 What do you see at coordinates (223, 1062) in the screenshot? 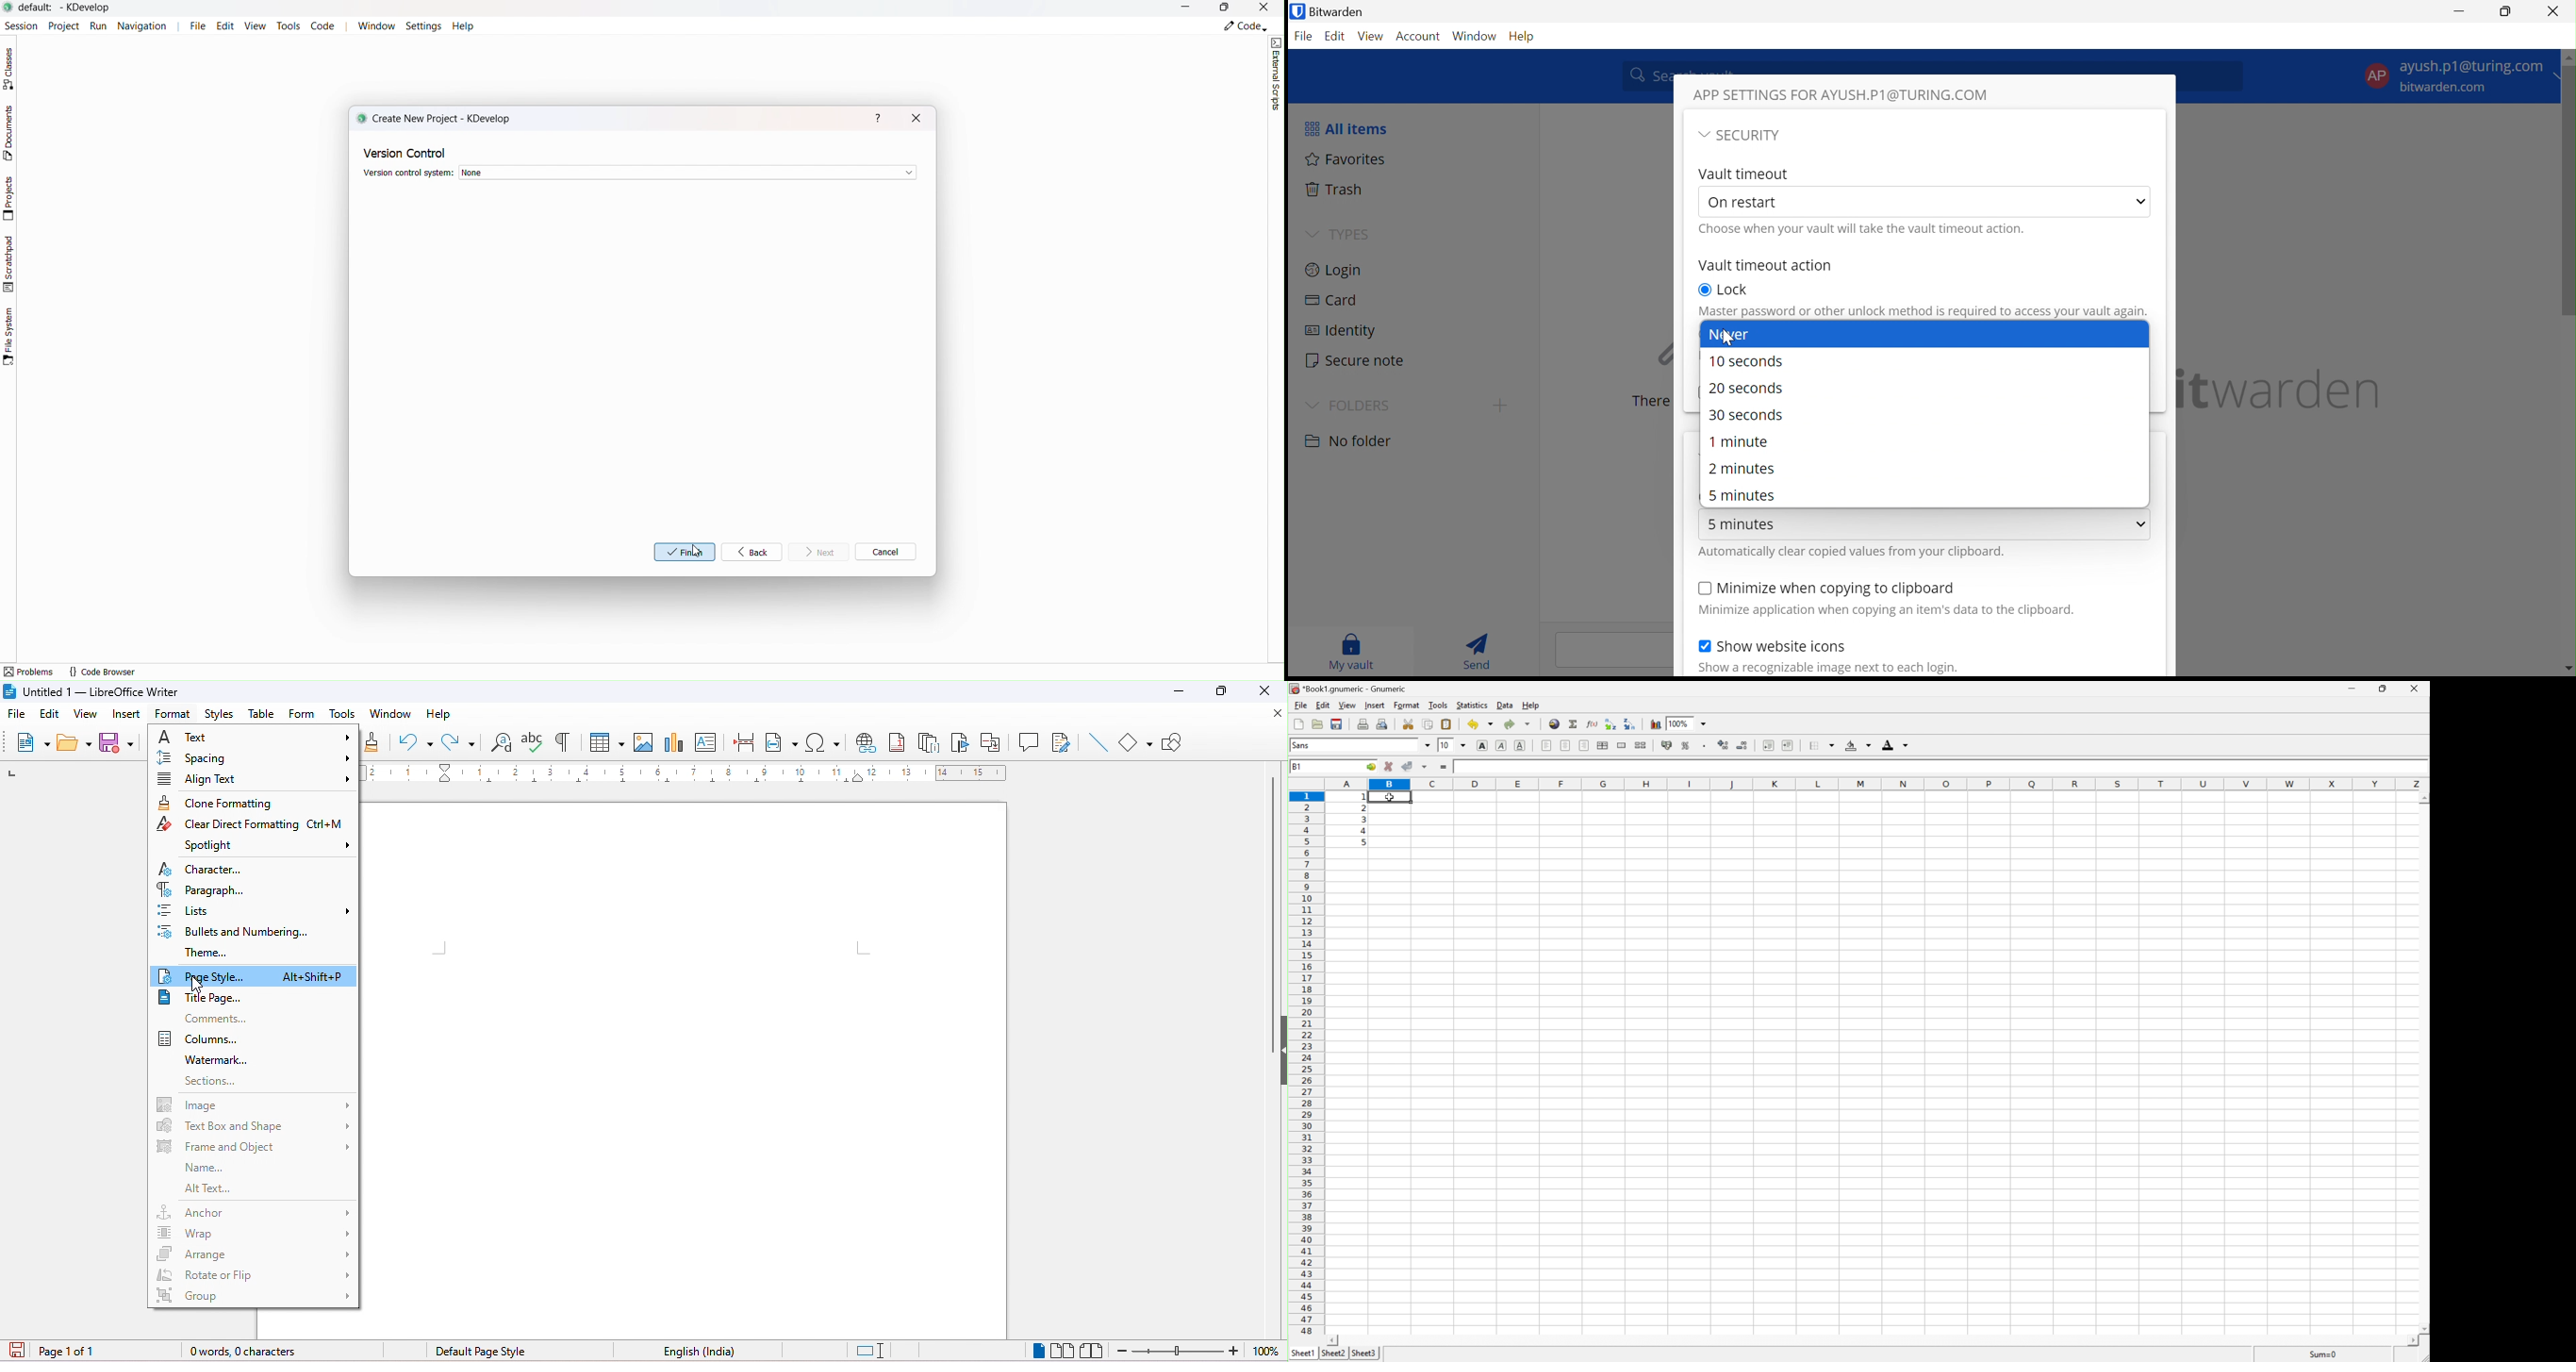
I see `watermark` at bounding box center [223, 1062].